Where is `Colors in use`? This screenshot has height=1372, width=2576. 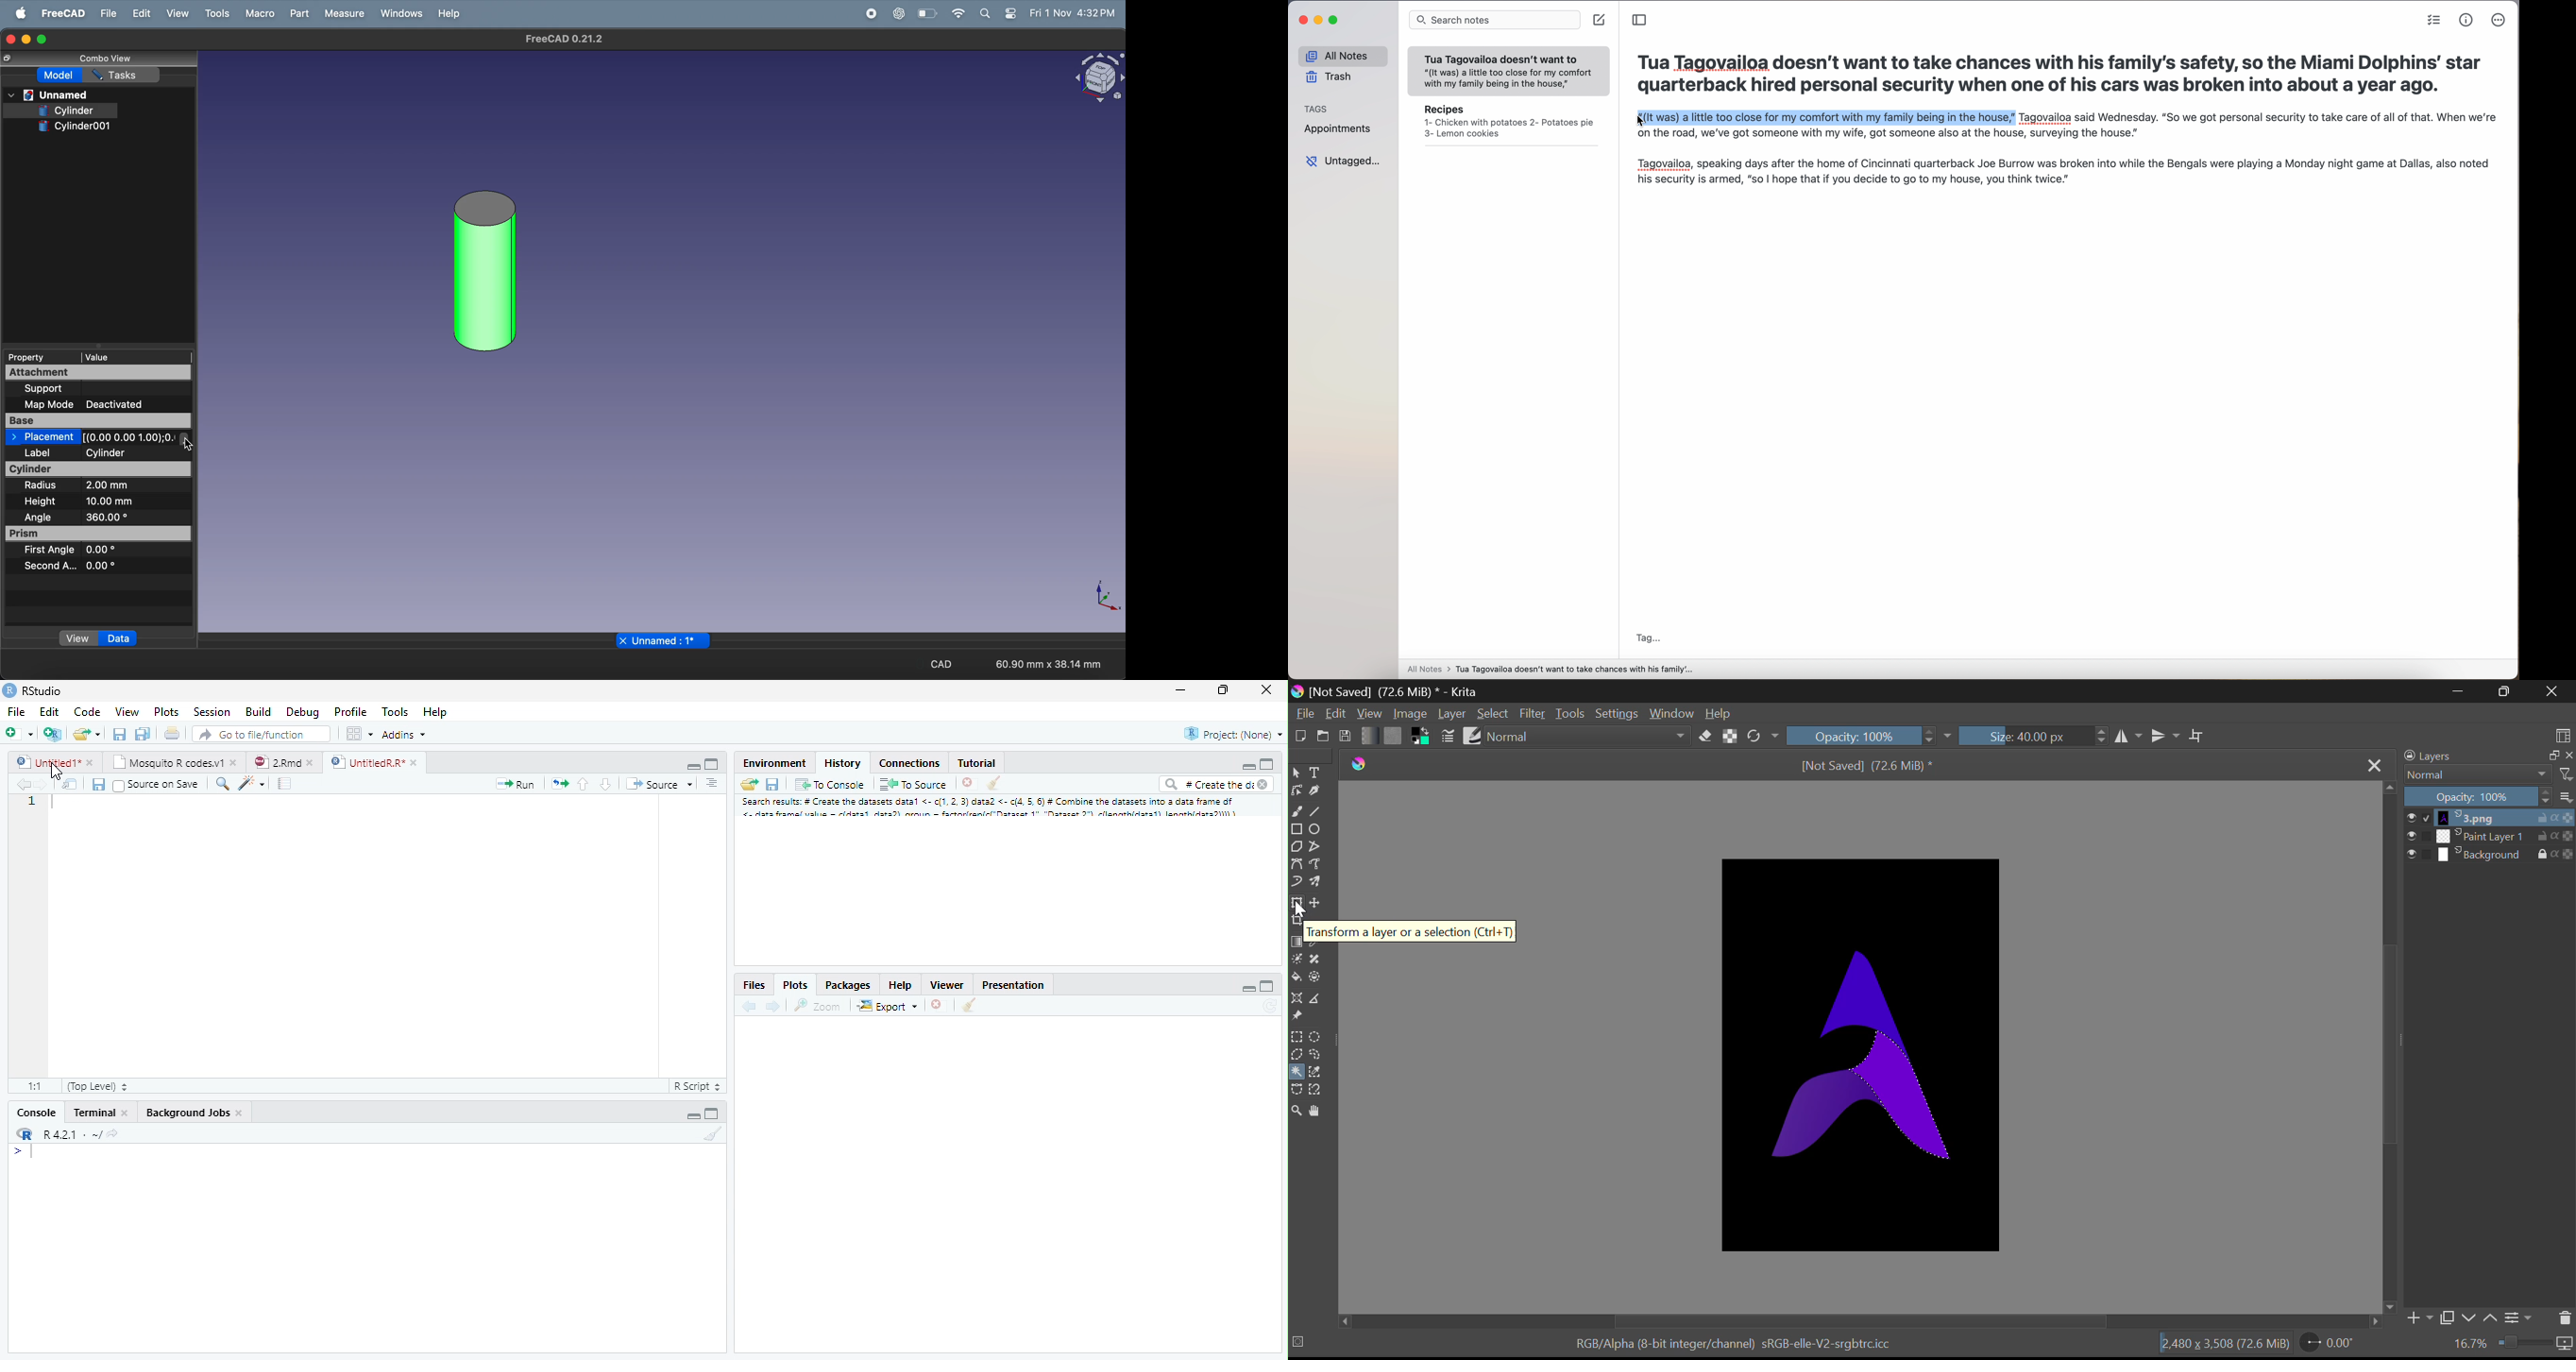
Colors in use is located at coordinates (1421, 736).